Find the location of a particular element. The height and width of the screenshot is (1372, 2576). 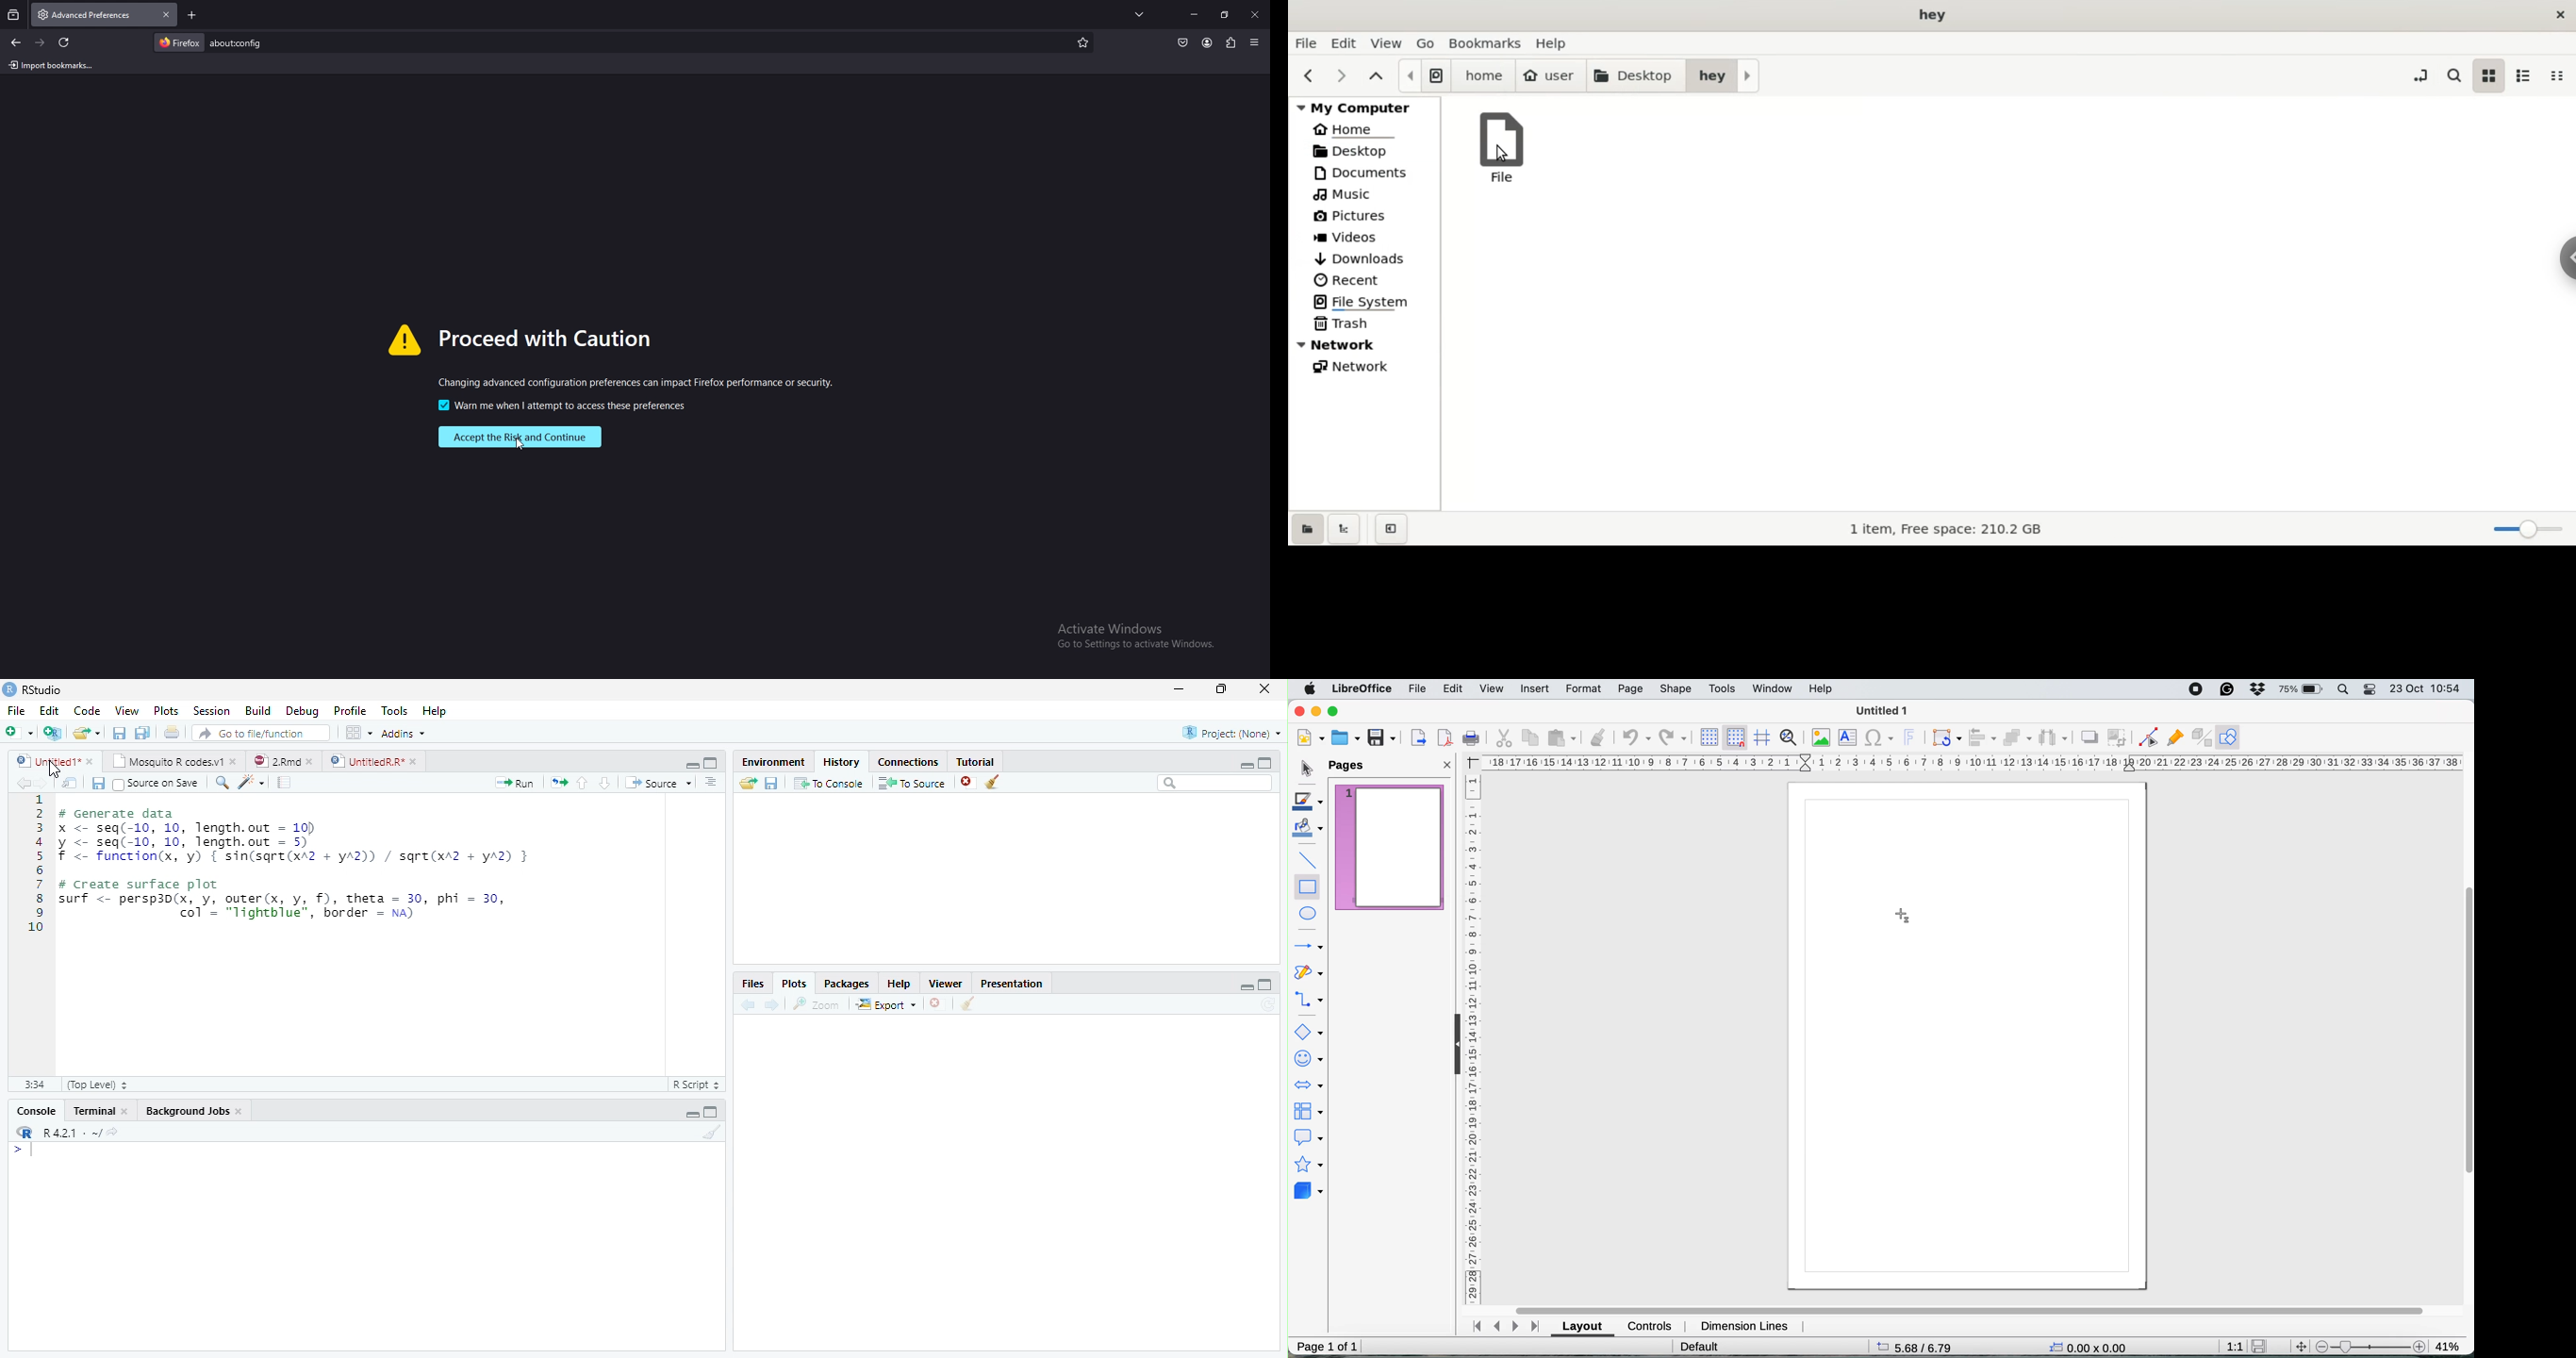

Load history from an existing file is located at coordinates (747, 784).